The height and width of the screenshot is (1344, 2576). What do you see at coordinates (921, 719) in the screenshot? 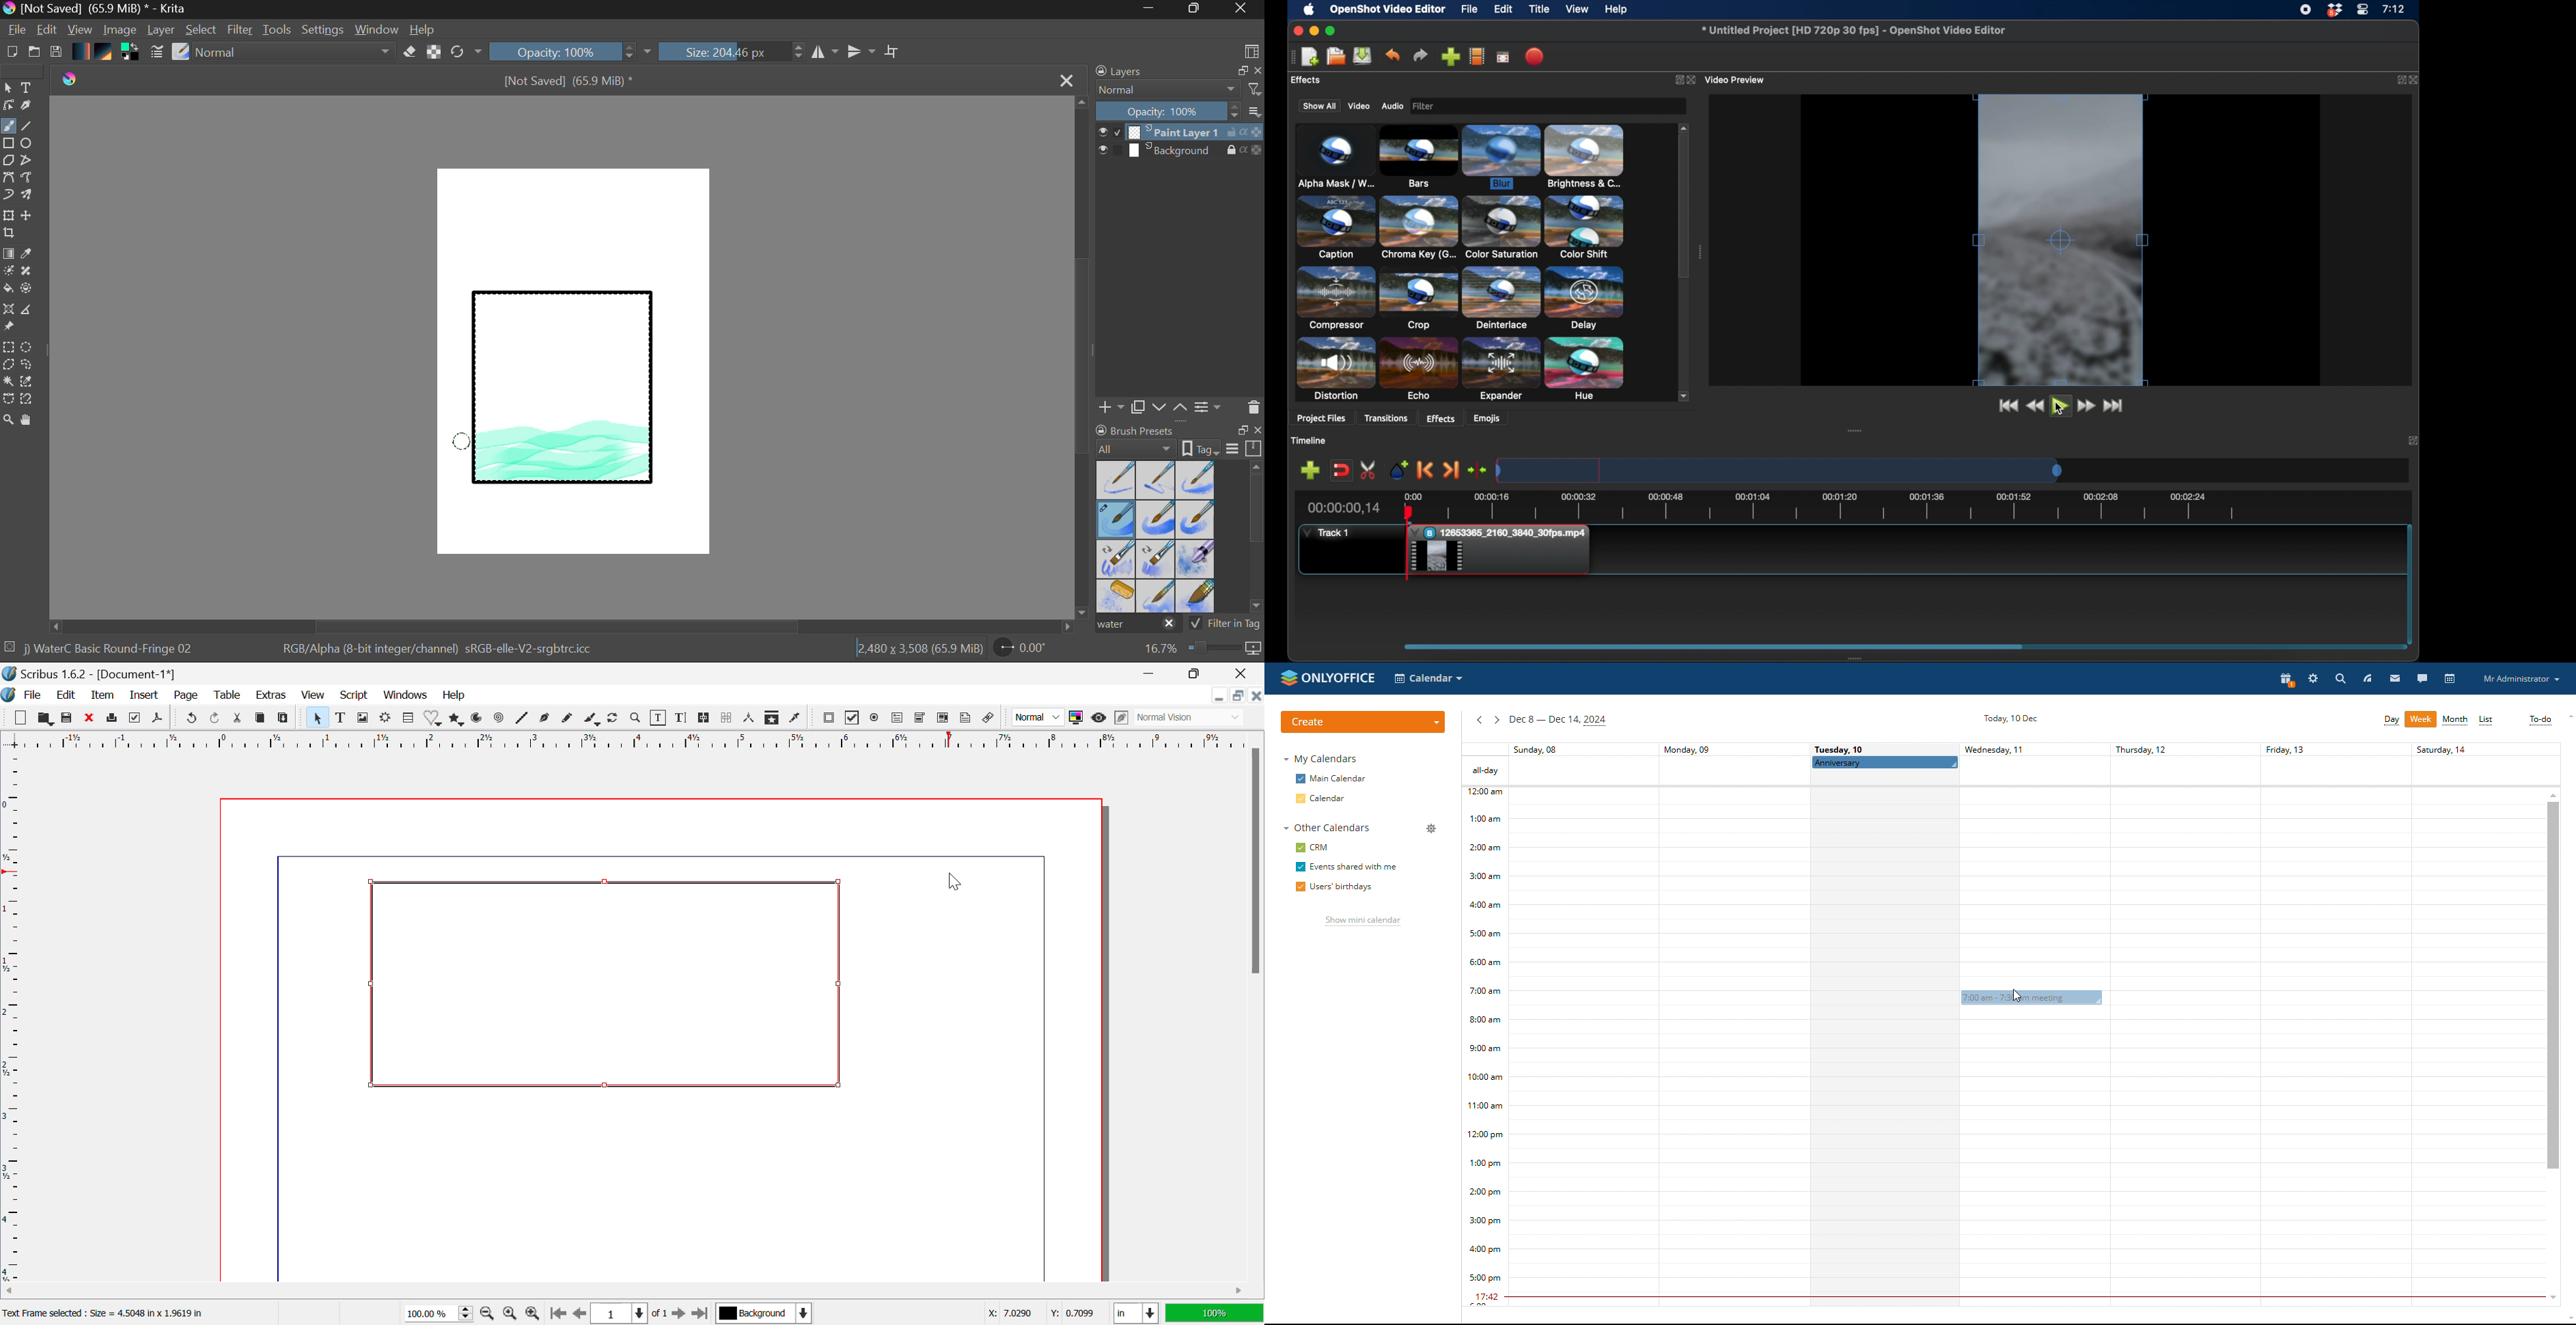
I see `Pdf Combo box` at bounding box center [921, 719].